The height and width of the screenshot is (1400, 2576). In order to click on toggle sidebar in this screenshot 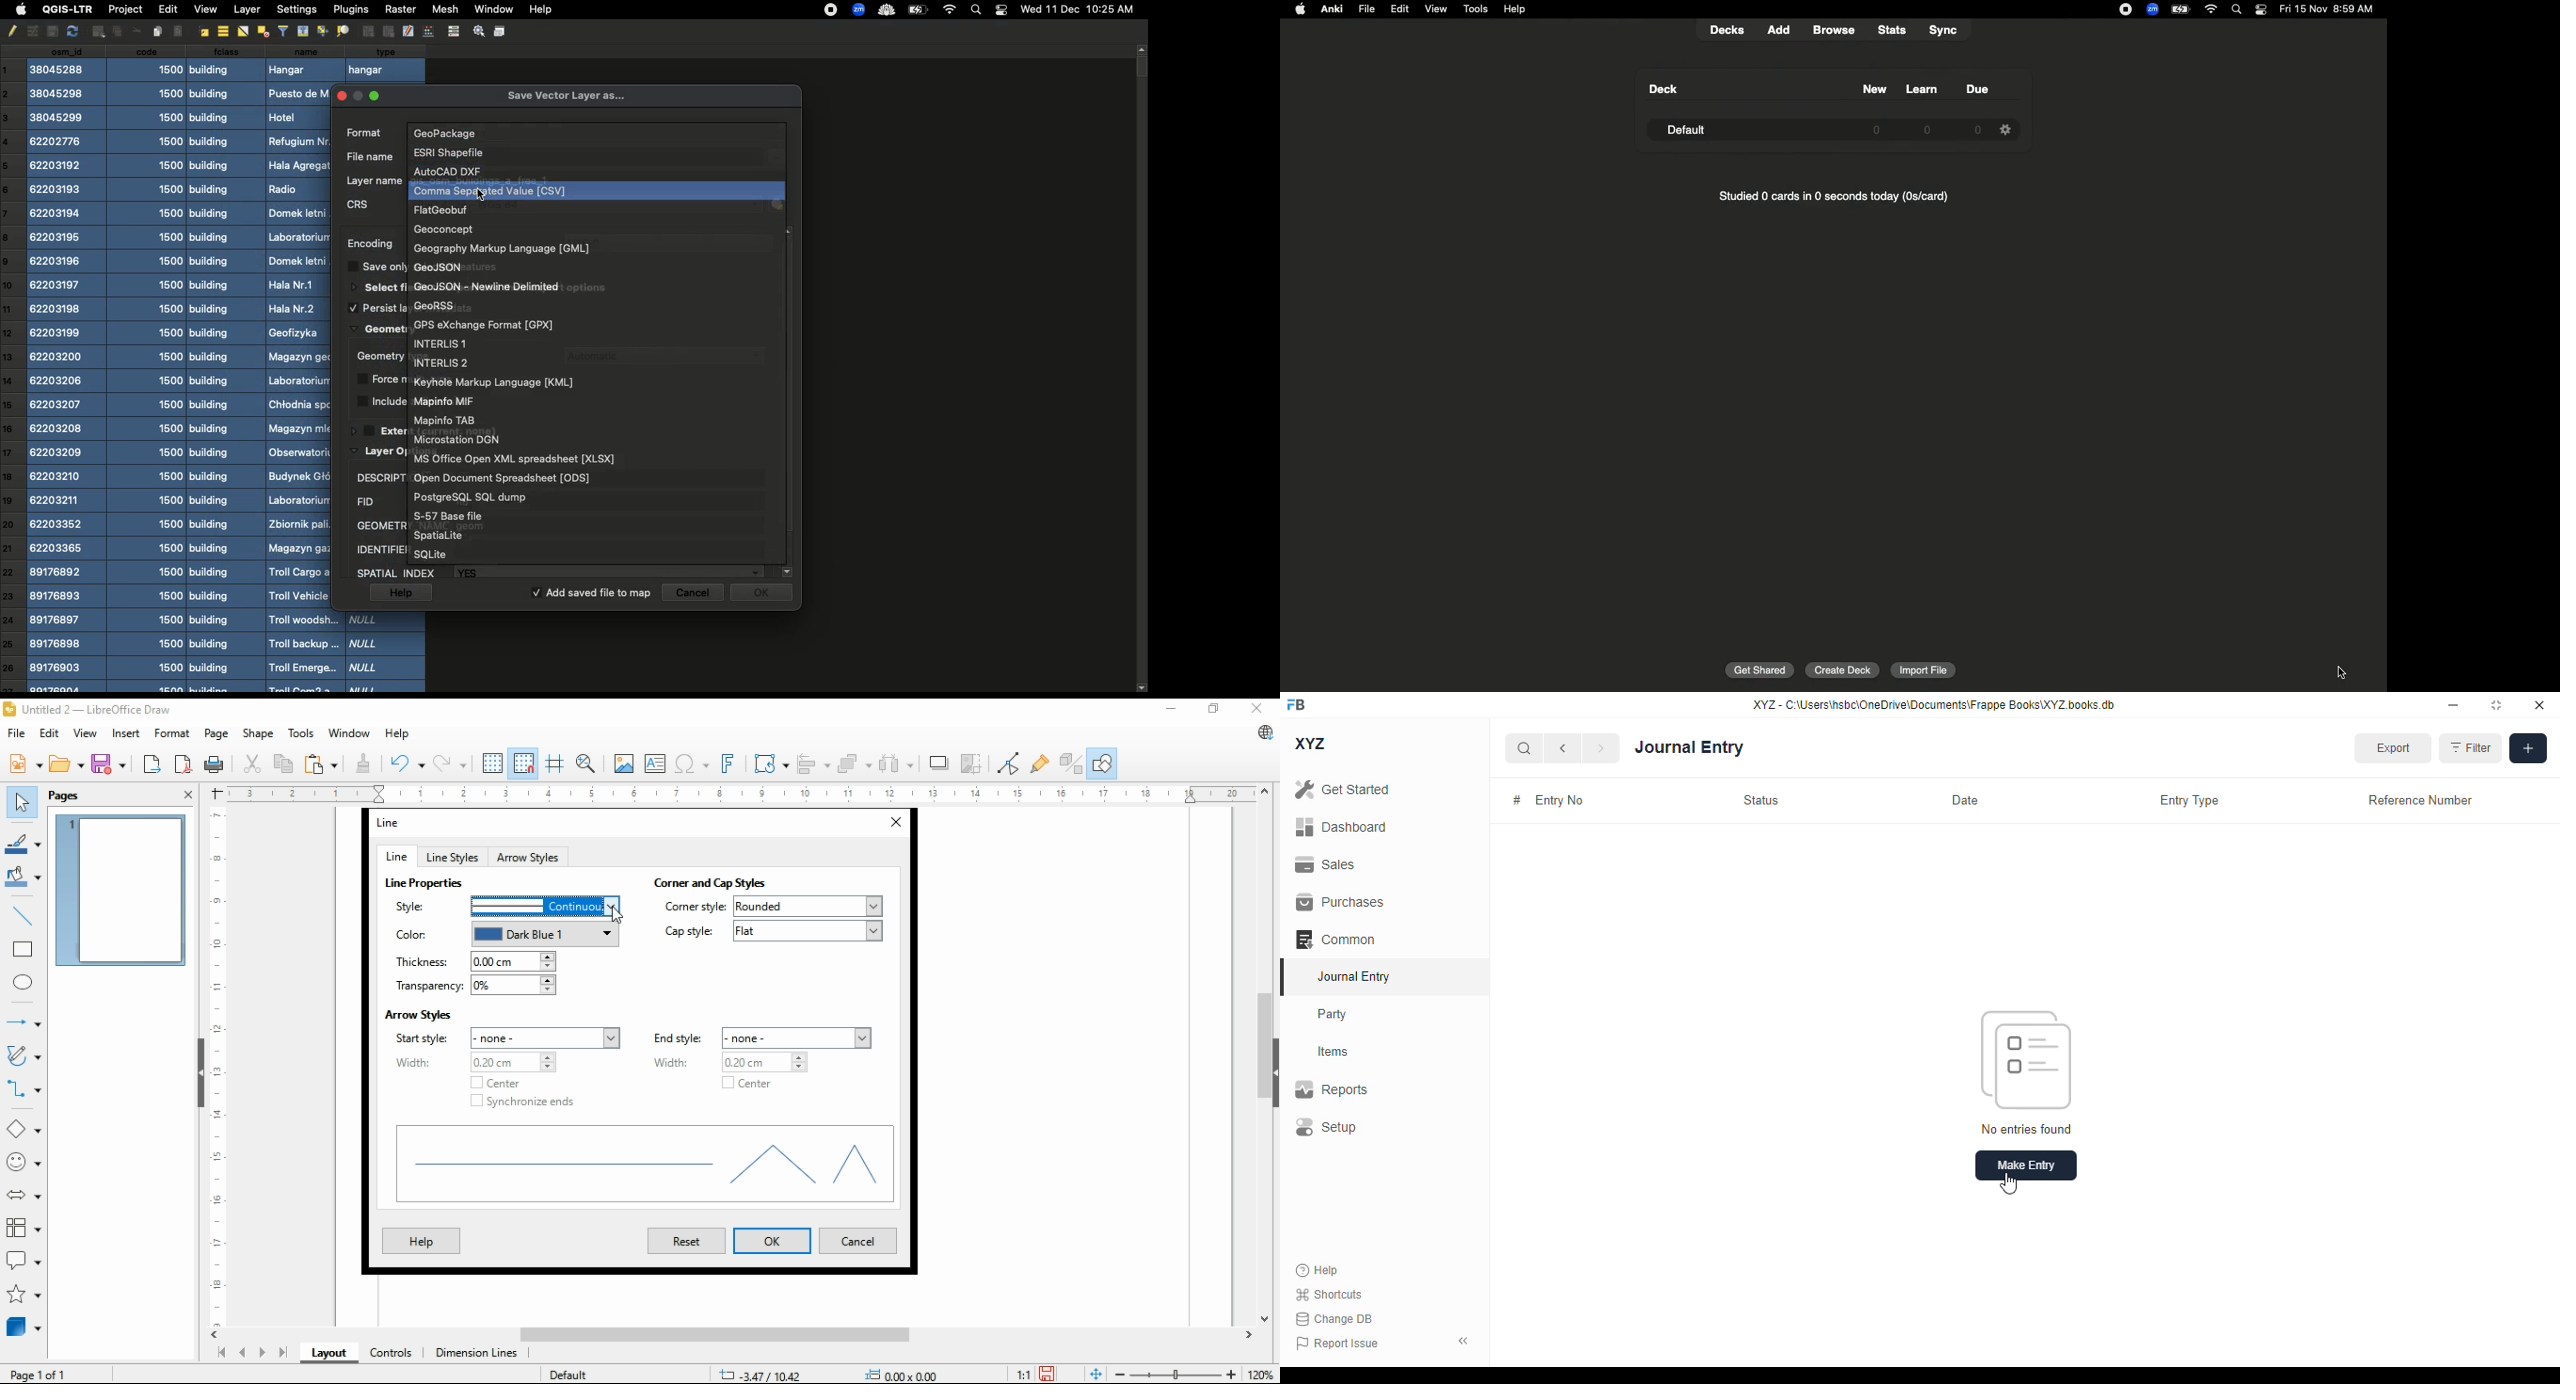, I will do `click(1465, 1341)`.